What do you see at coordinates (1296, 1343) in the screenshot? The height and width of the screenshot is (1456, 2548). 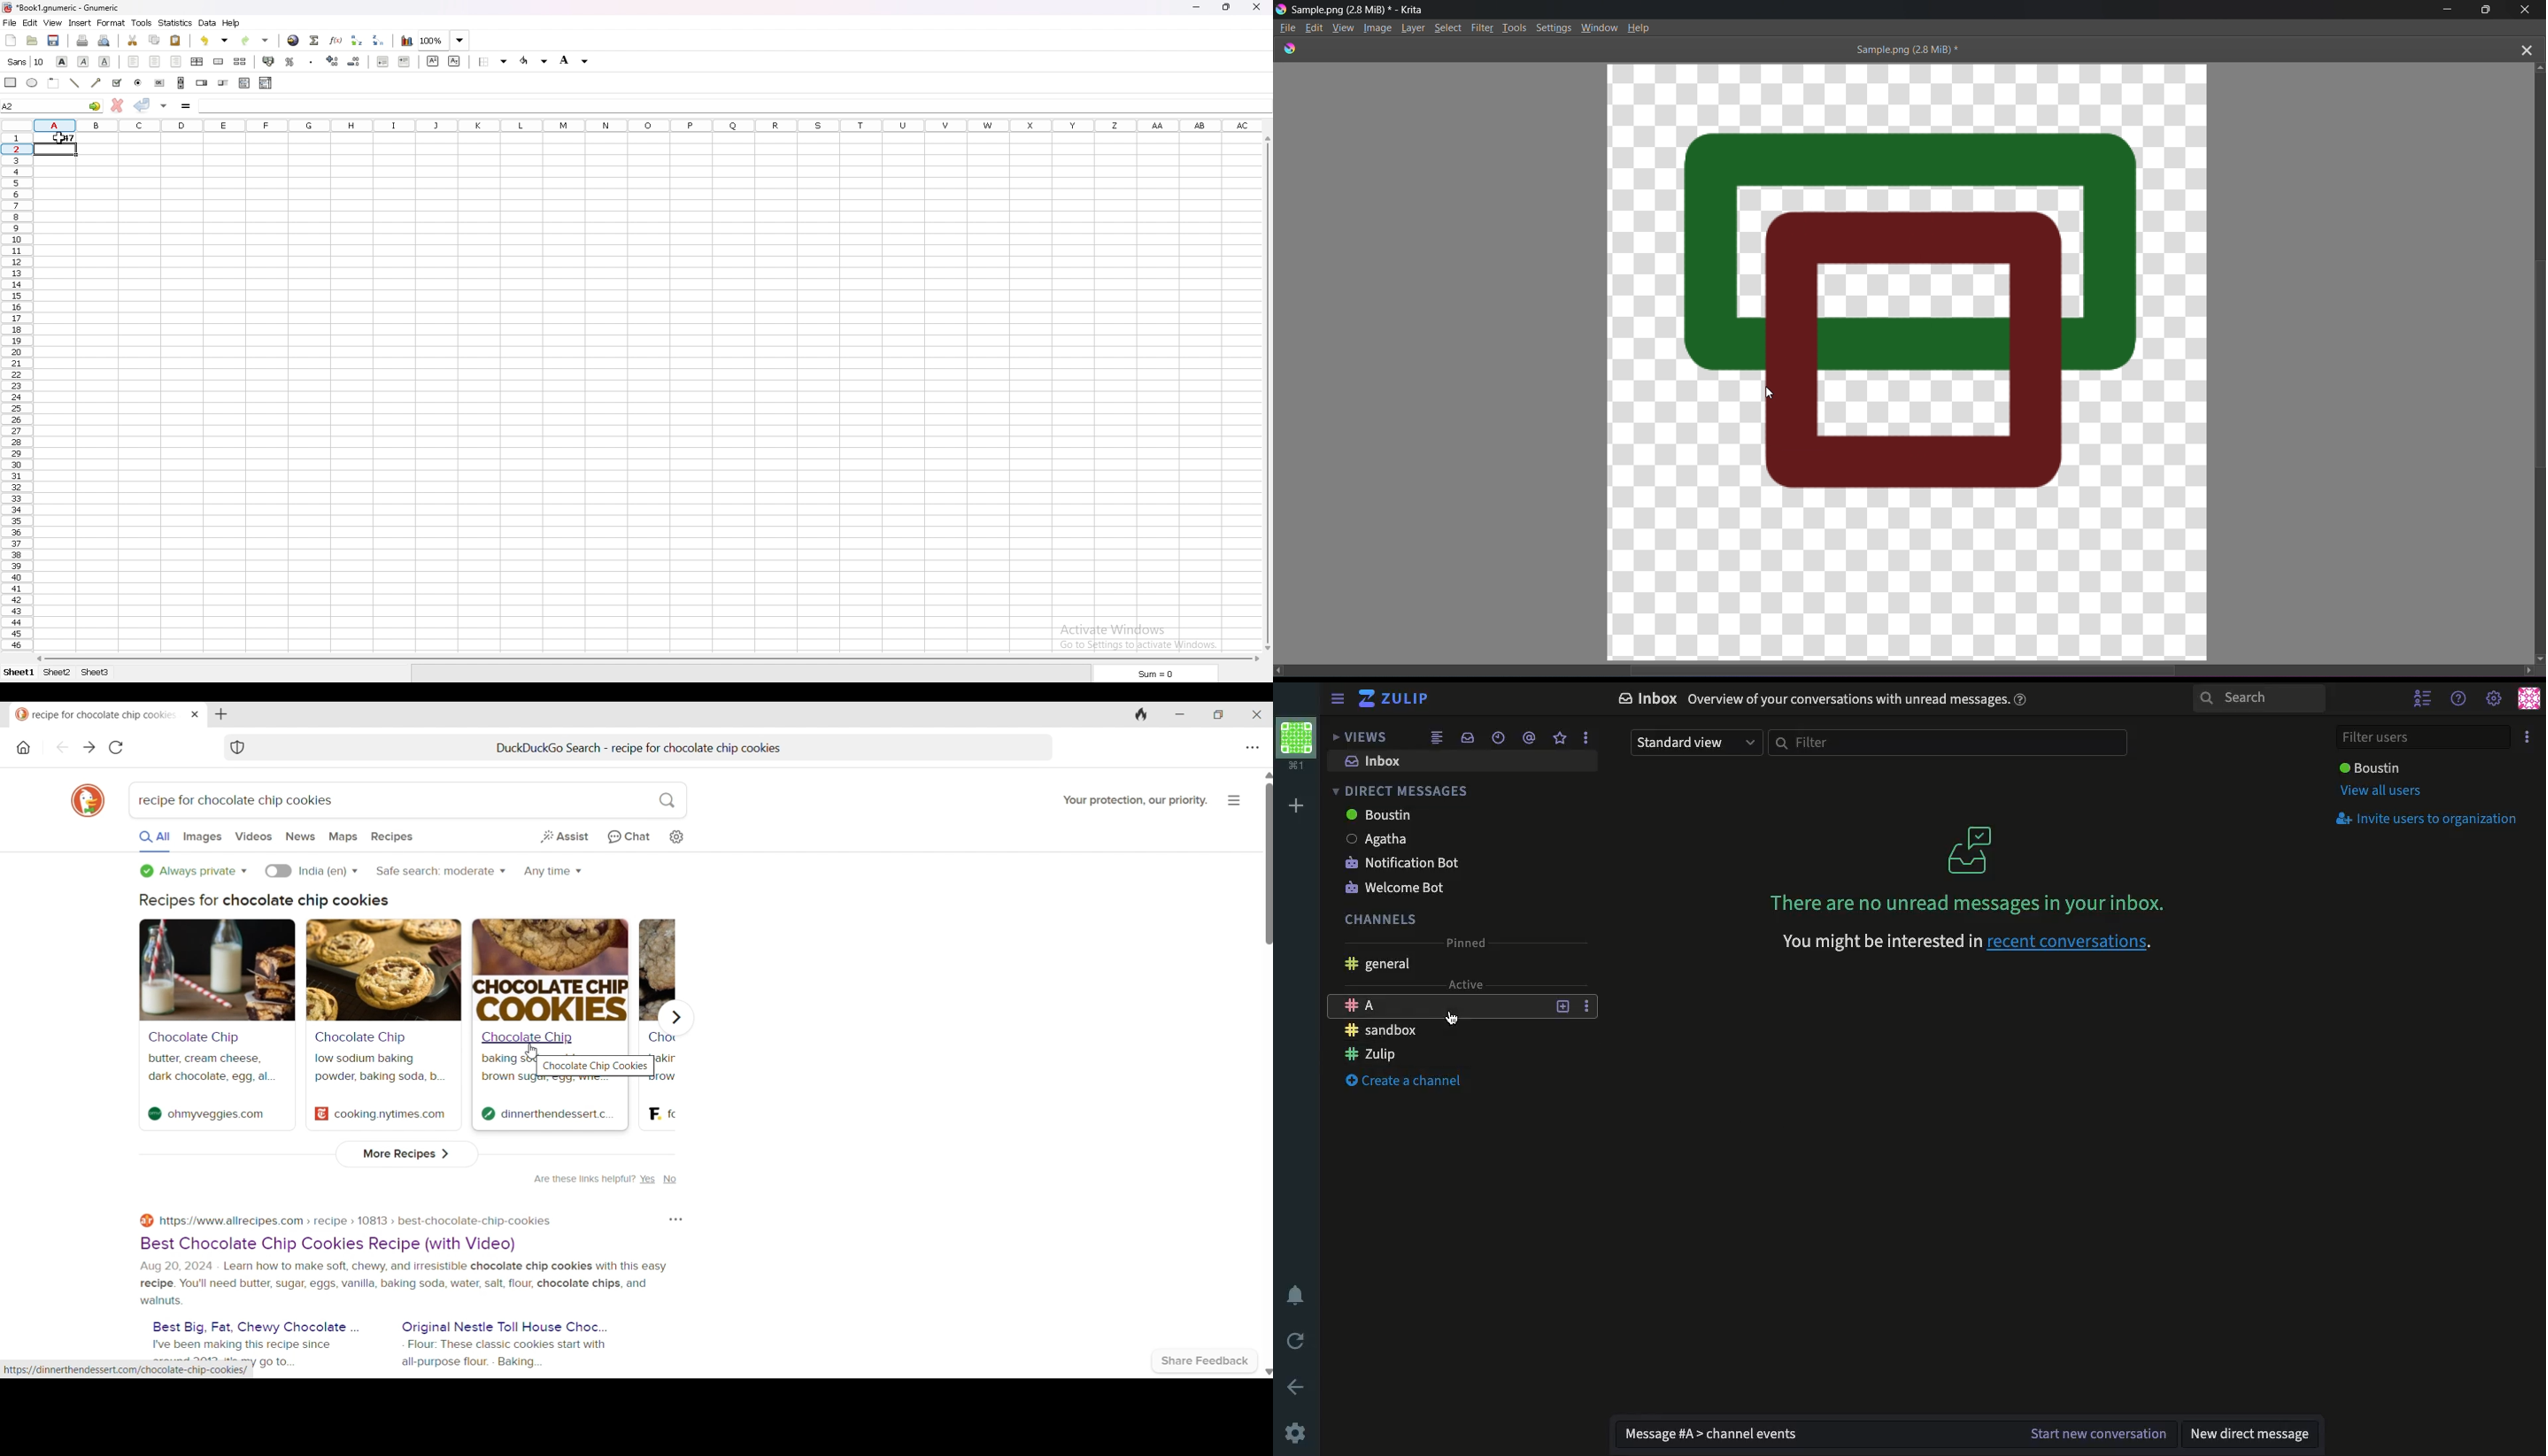 I see `Refresh` at bounding box center [1296, 1343].